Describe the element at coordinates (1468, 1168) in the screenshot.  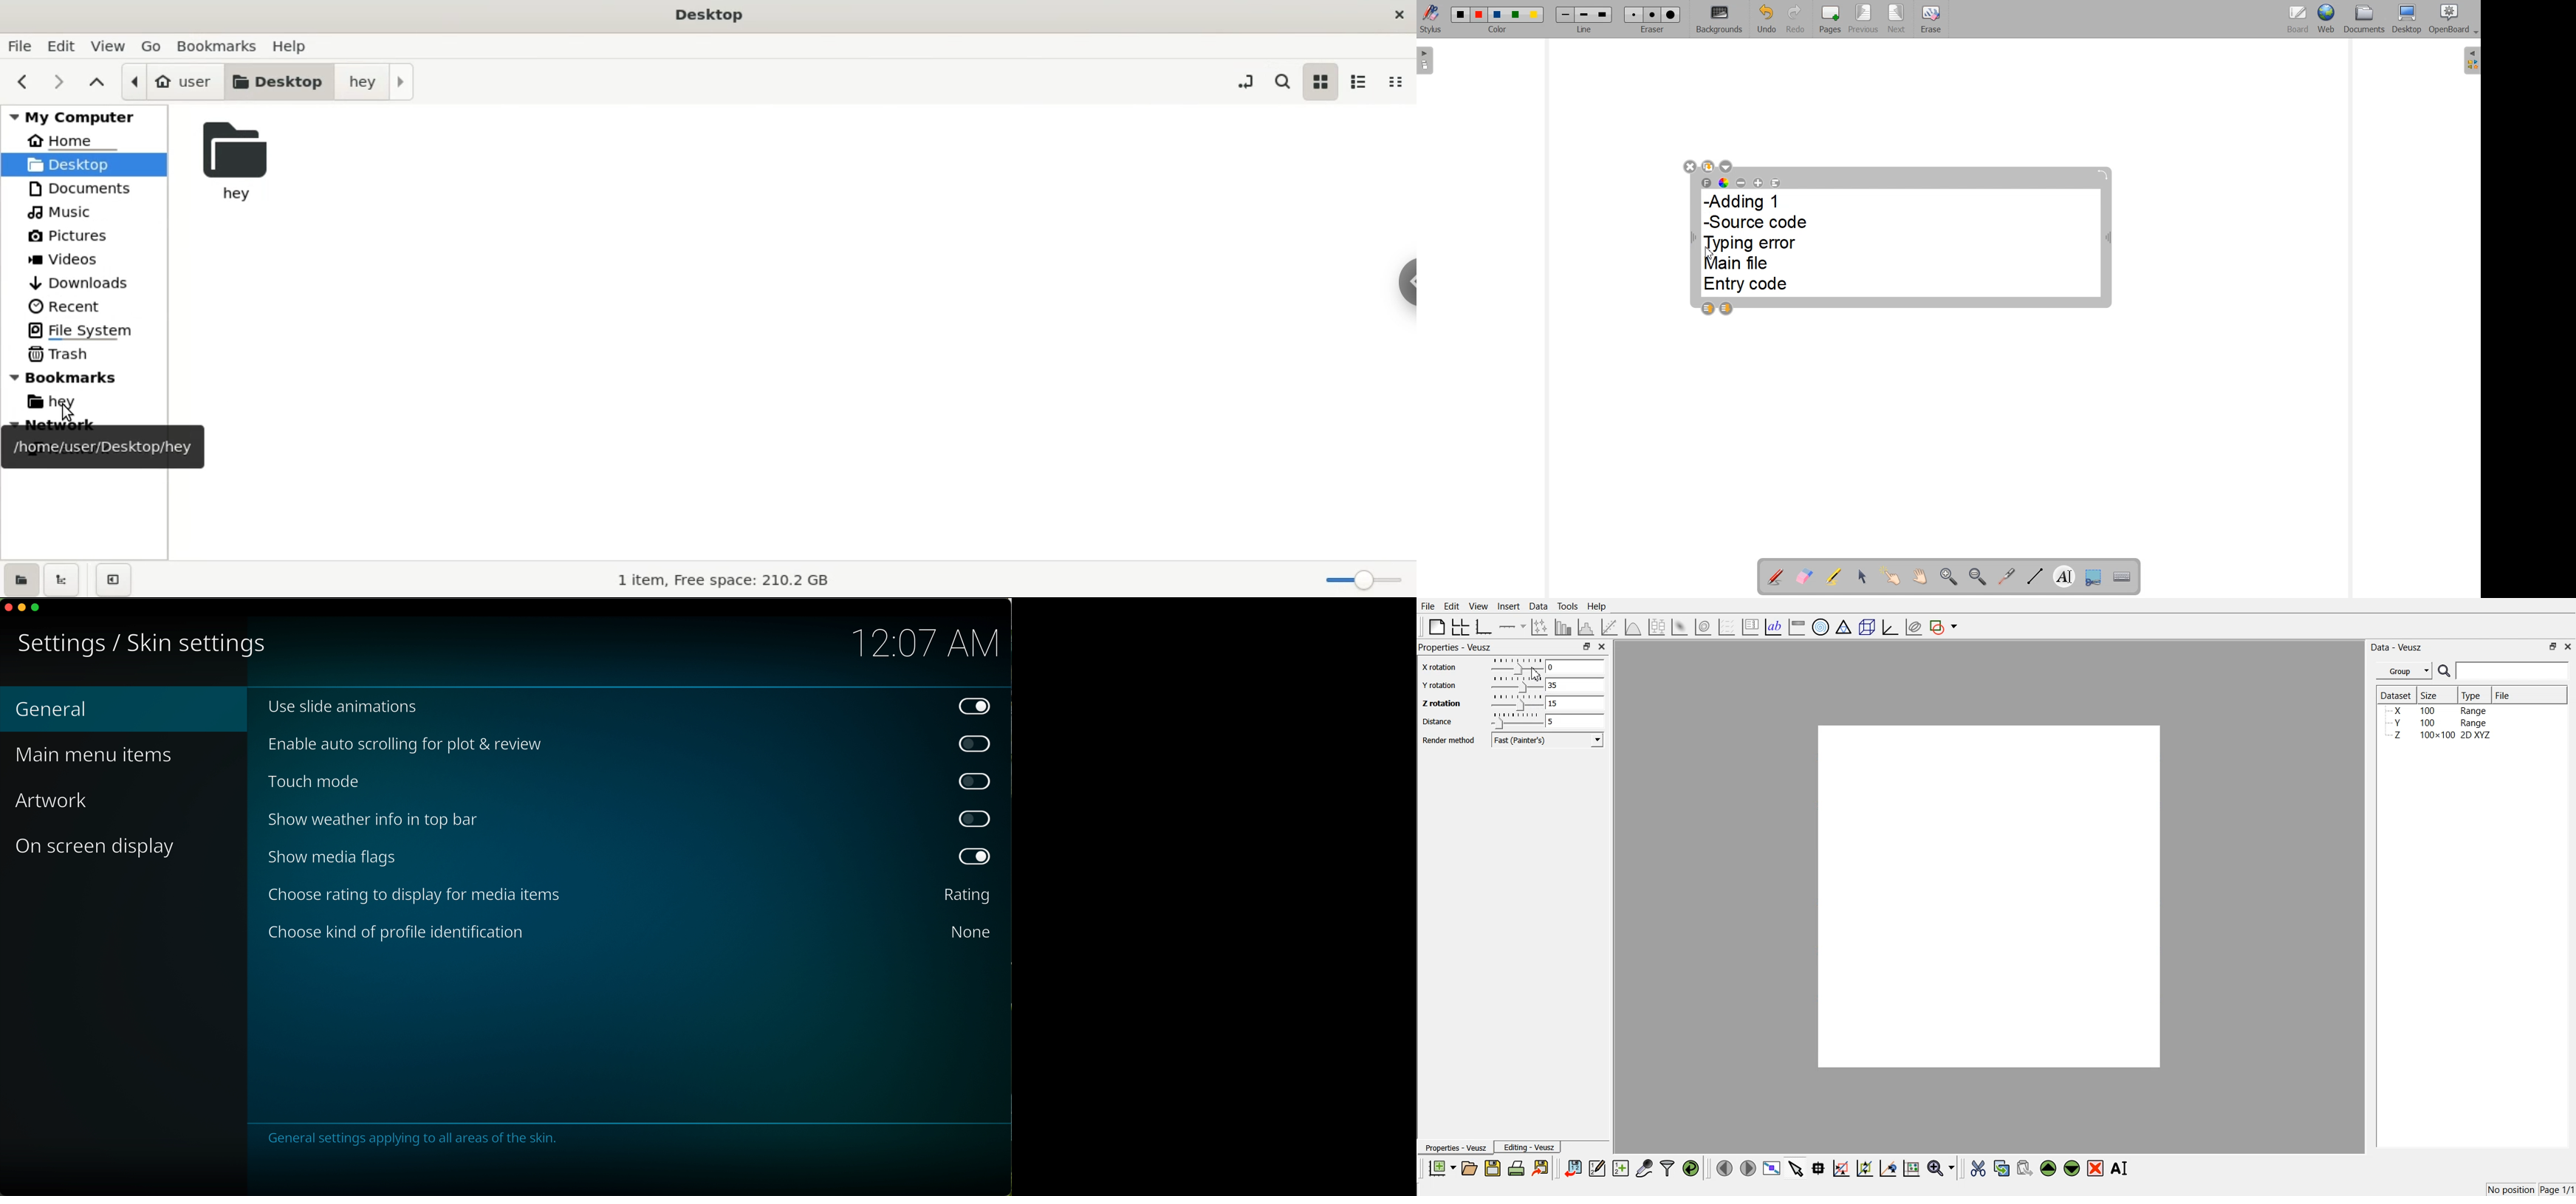
I see `Open the document` at that location.